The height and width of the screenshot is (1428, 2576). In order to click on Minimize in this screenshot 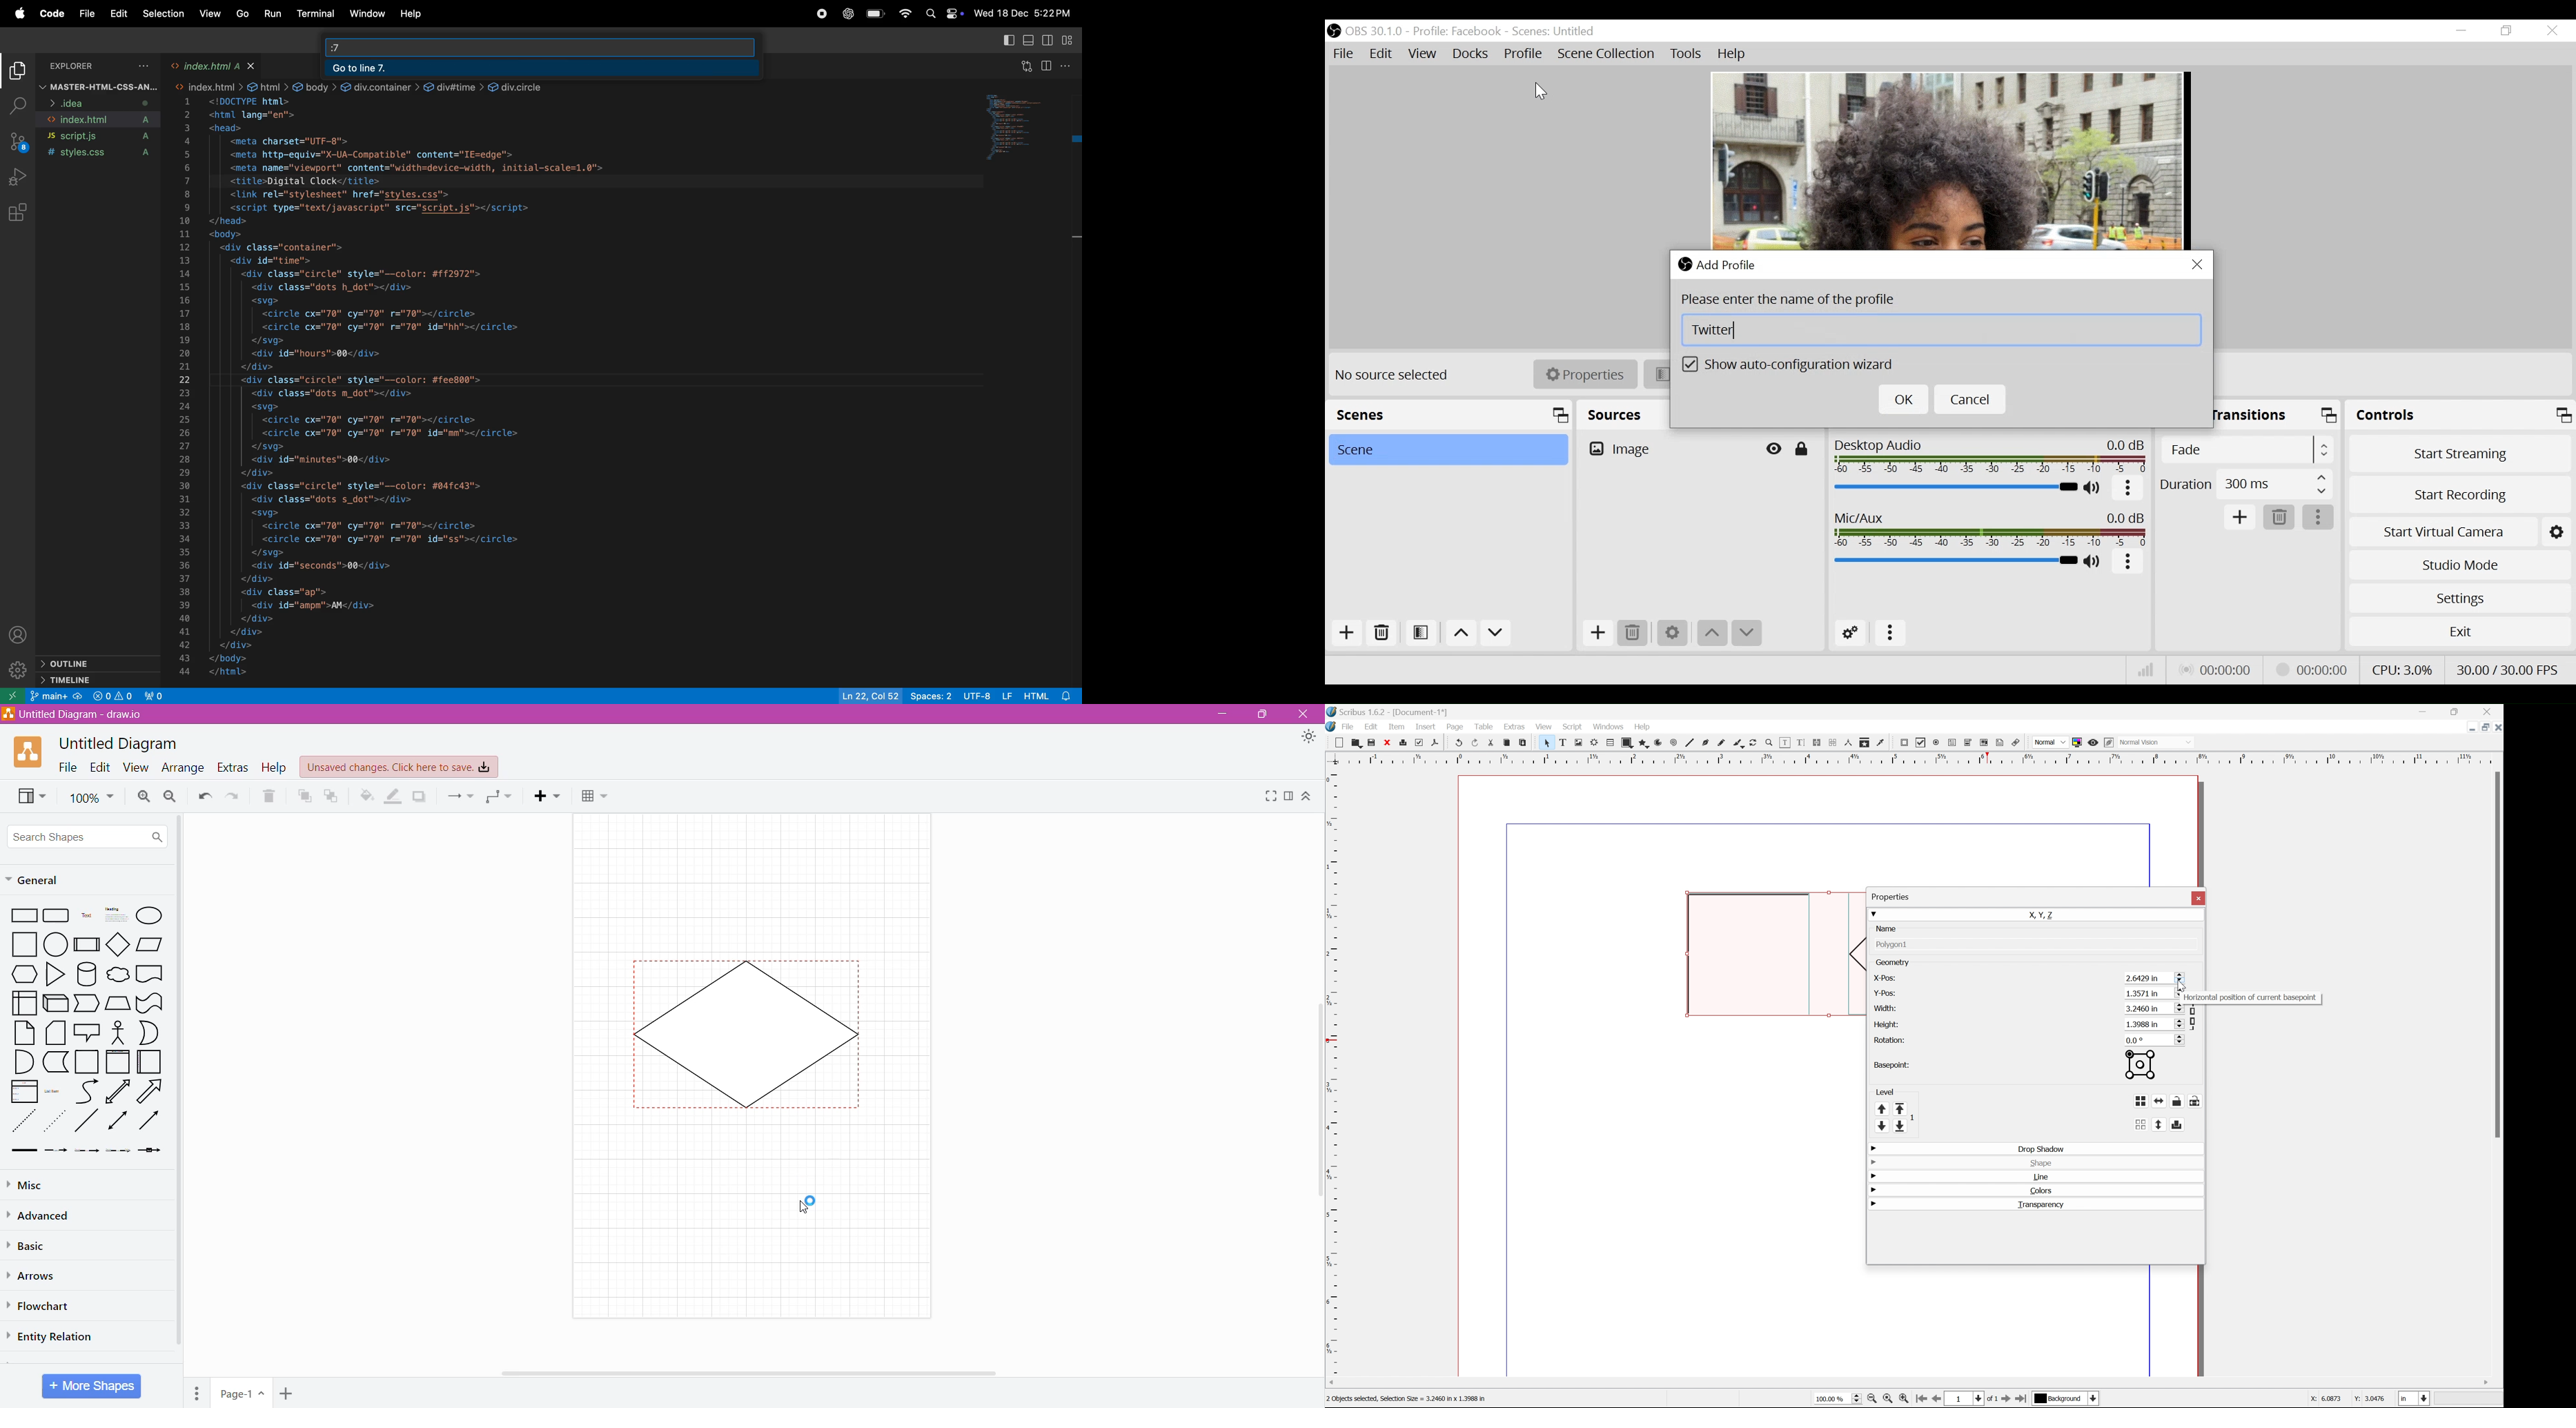, I will do `click(2424, 710)`.